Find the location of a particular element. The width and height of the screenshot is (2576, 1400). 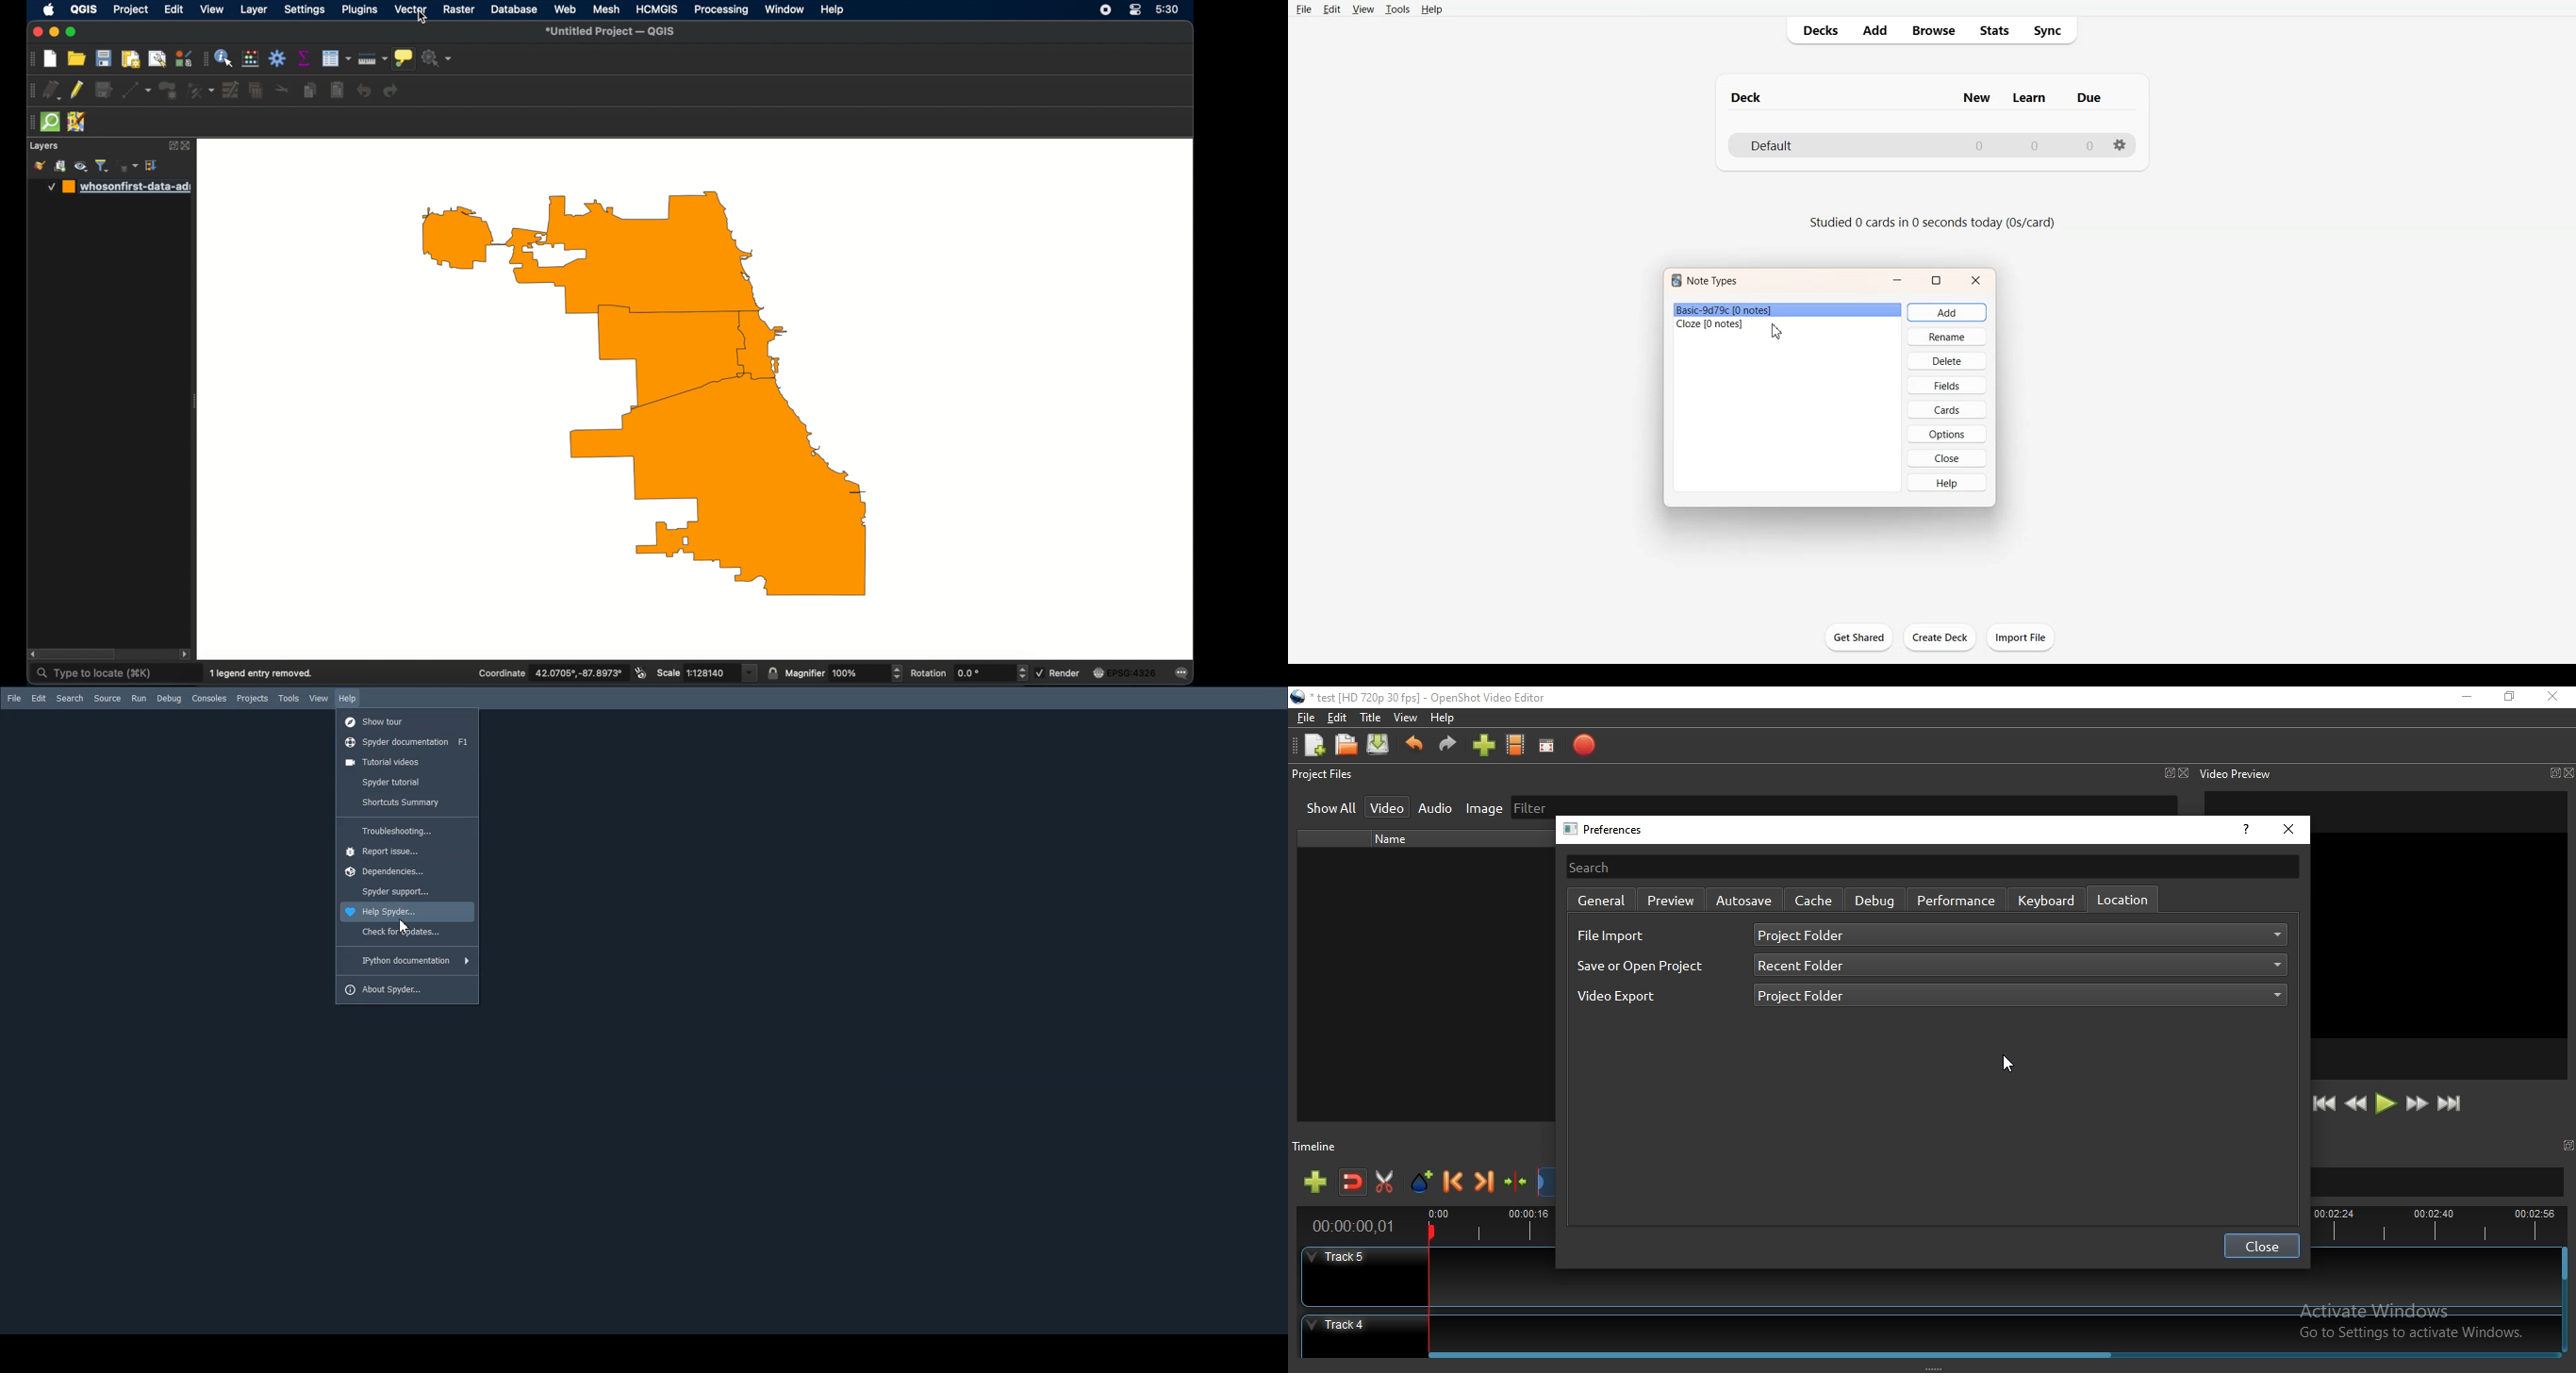

open field  calculator is located at coordinates (251, 60).